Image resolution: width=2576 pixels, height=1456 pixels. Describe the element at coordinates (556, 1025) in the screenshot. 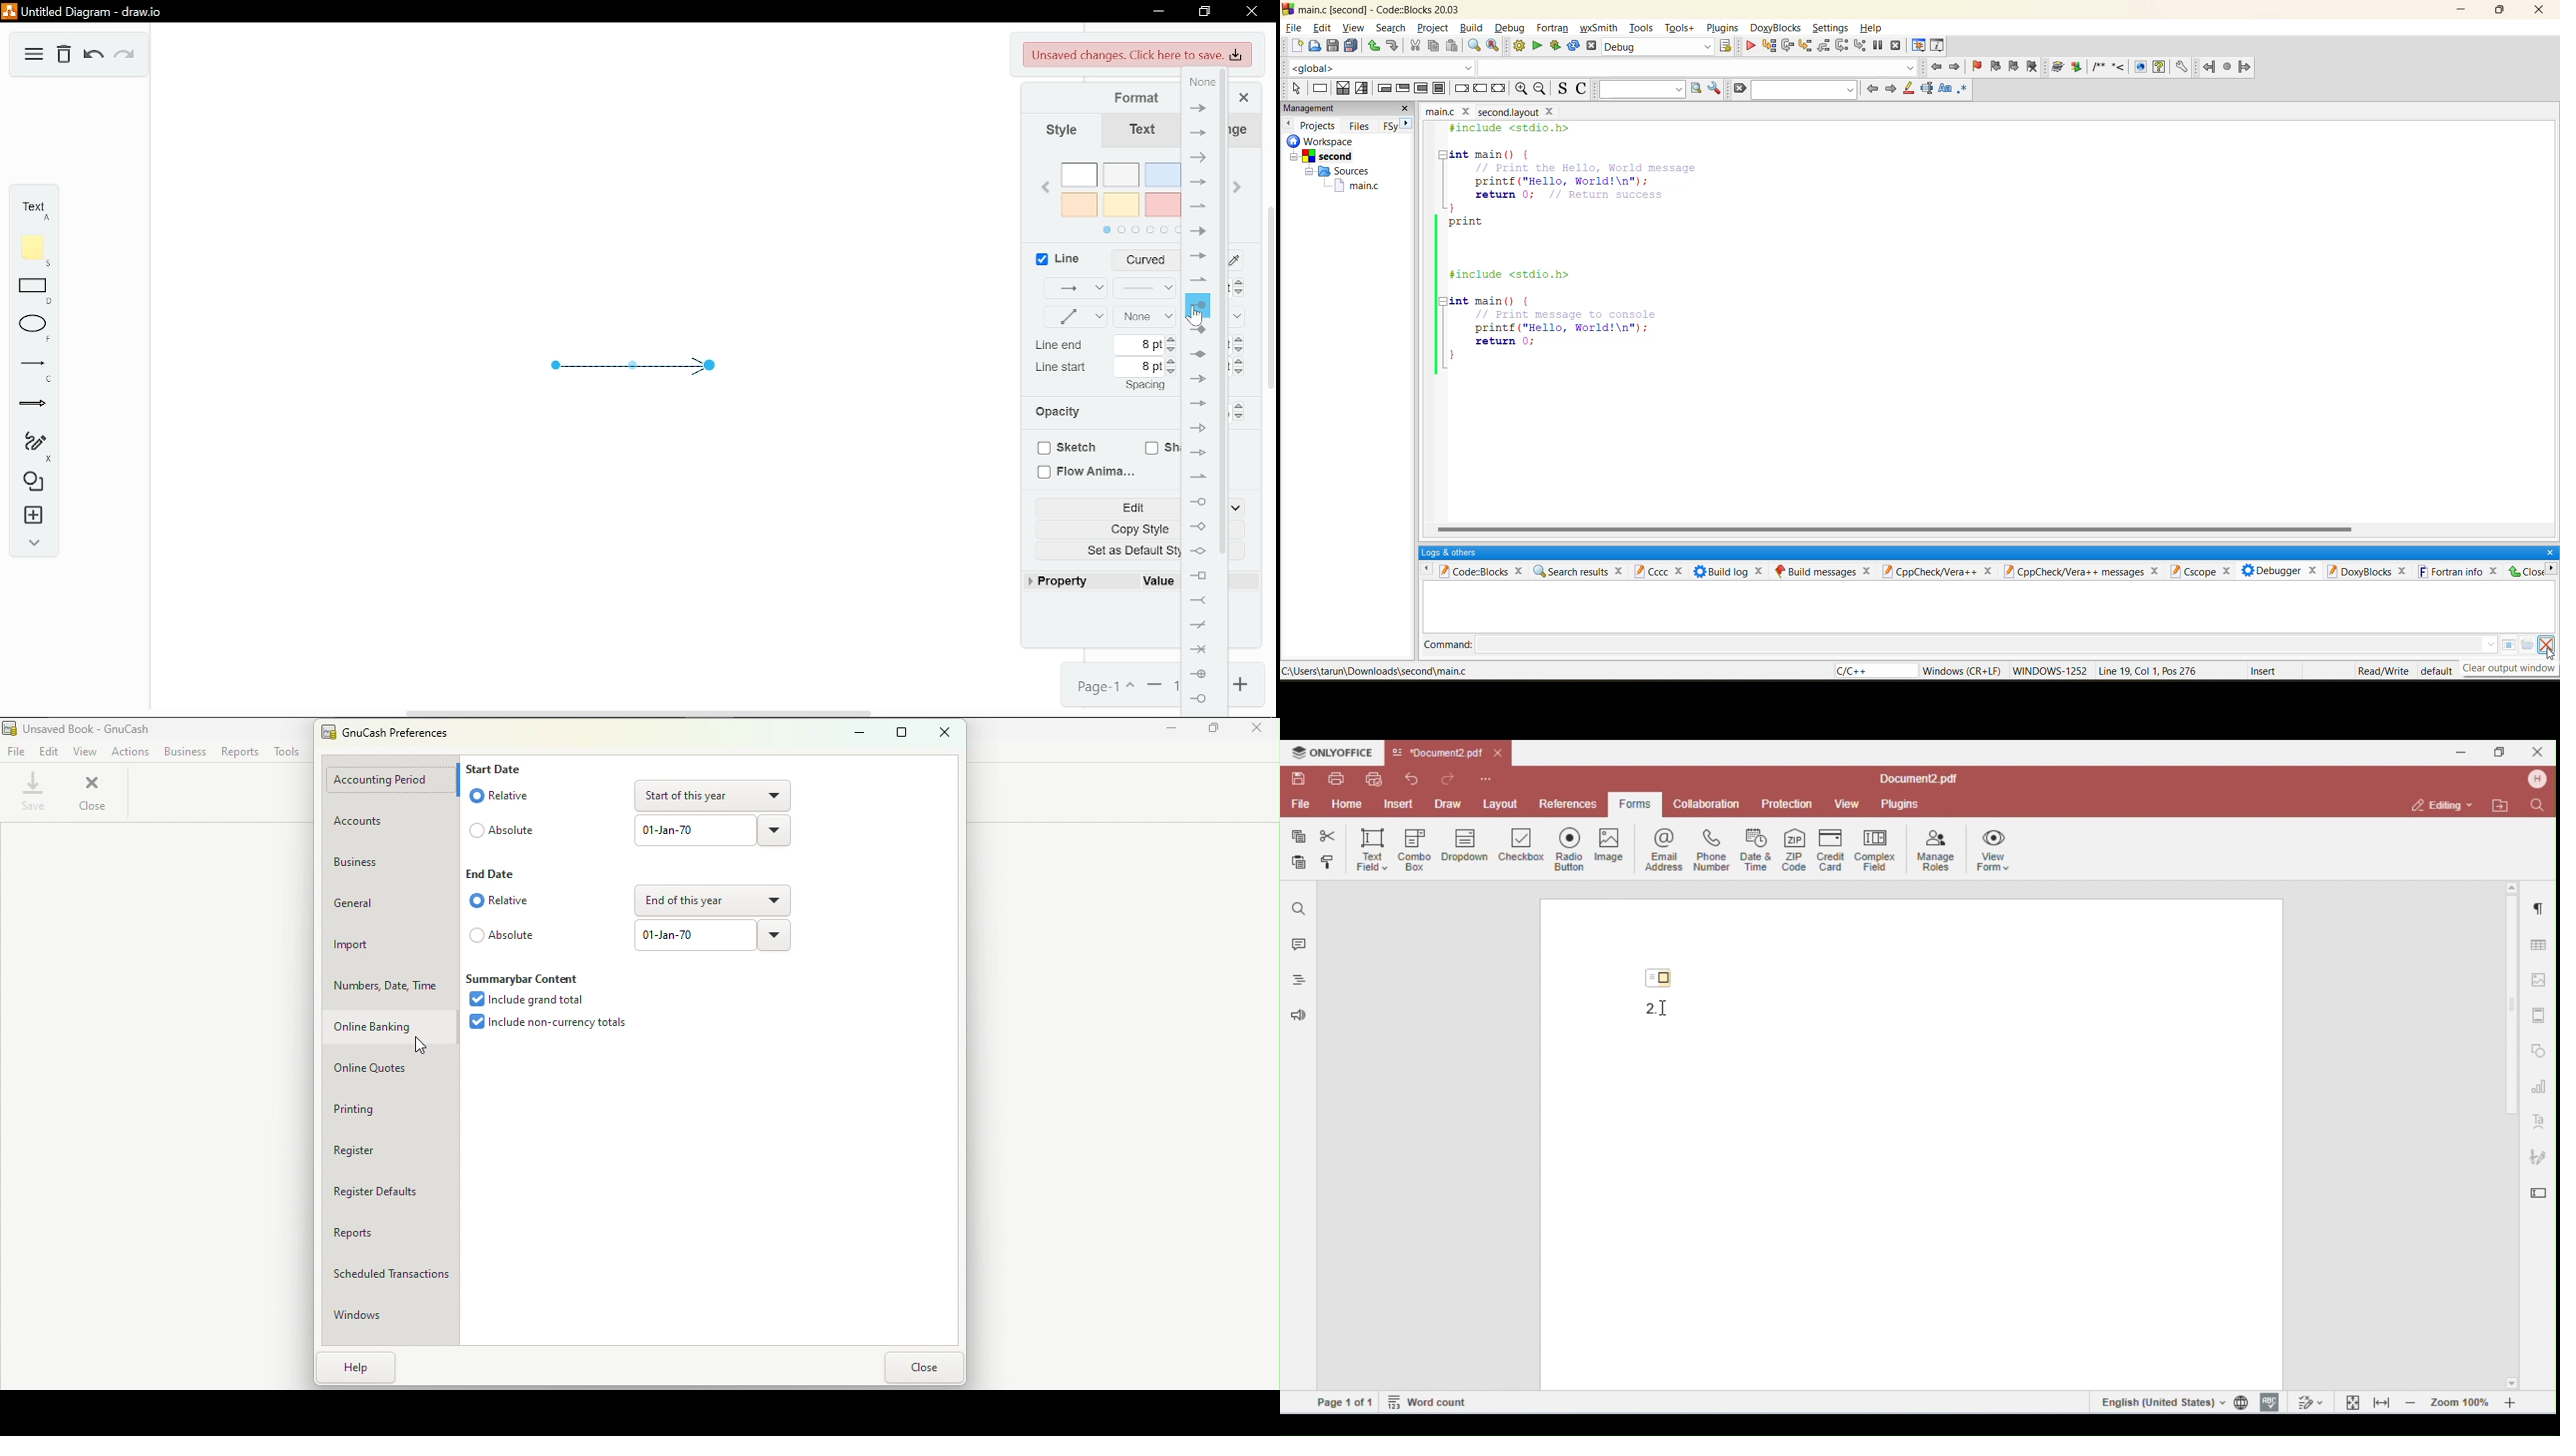

I see `Include non currency totals` at that location.